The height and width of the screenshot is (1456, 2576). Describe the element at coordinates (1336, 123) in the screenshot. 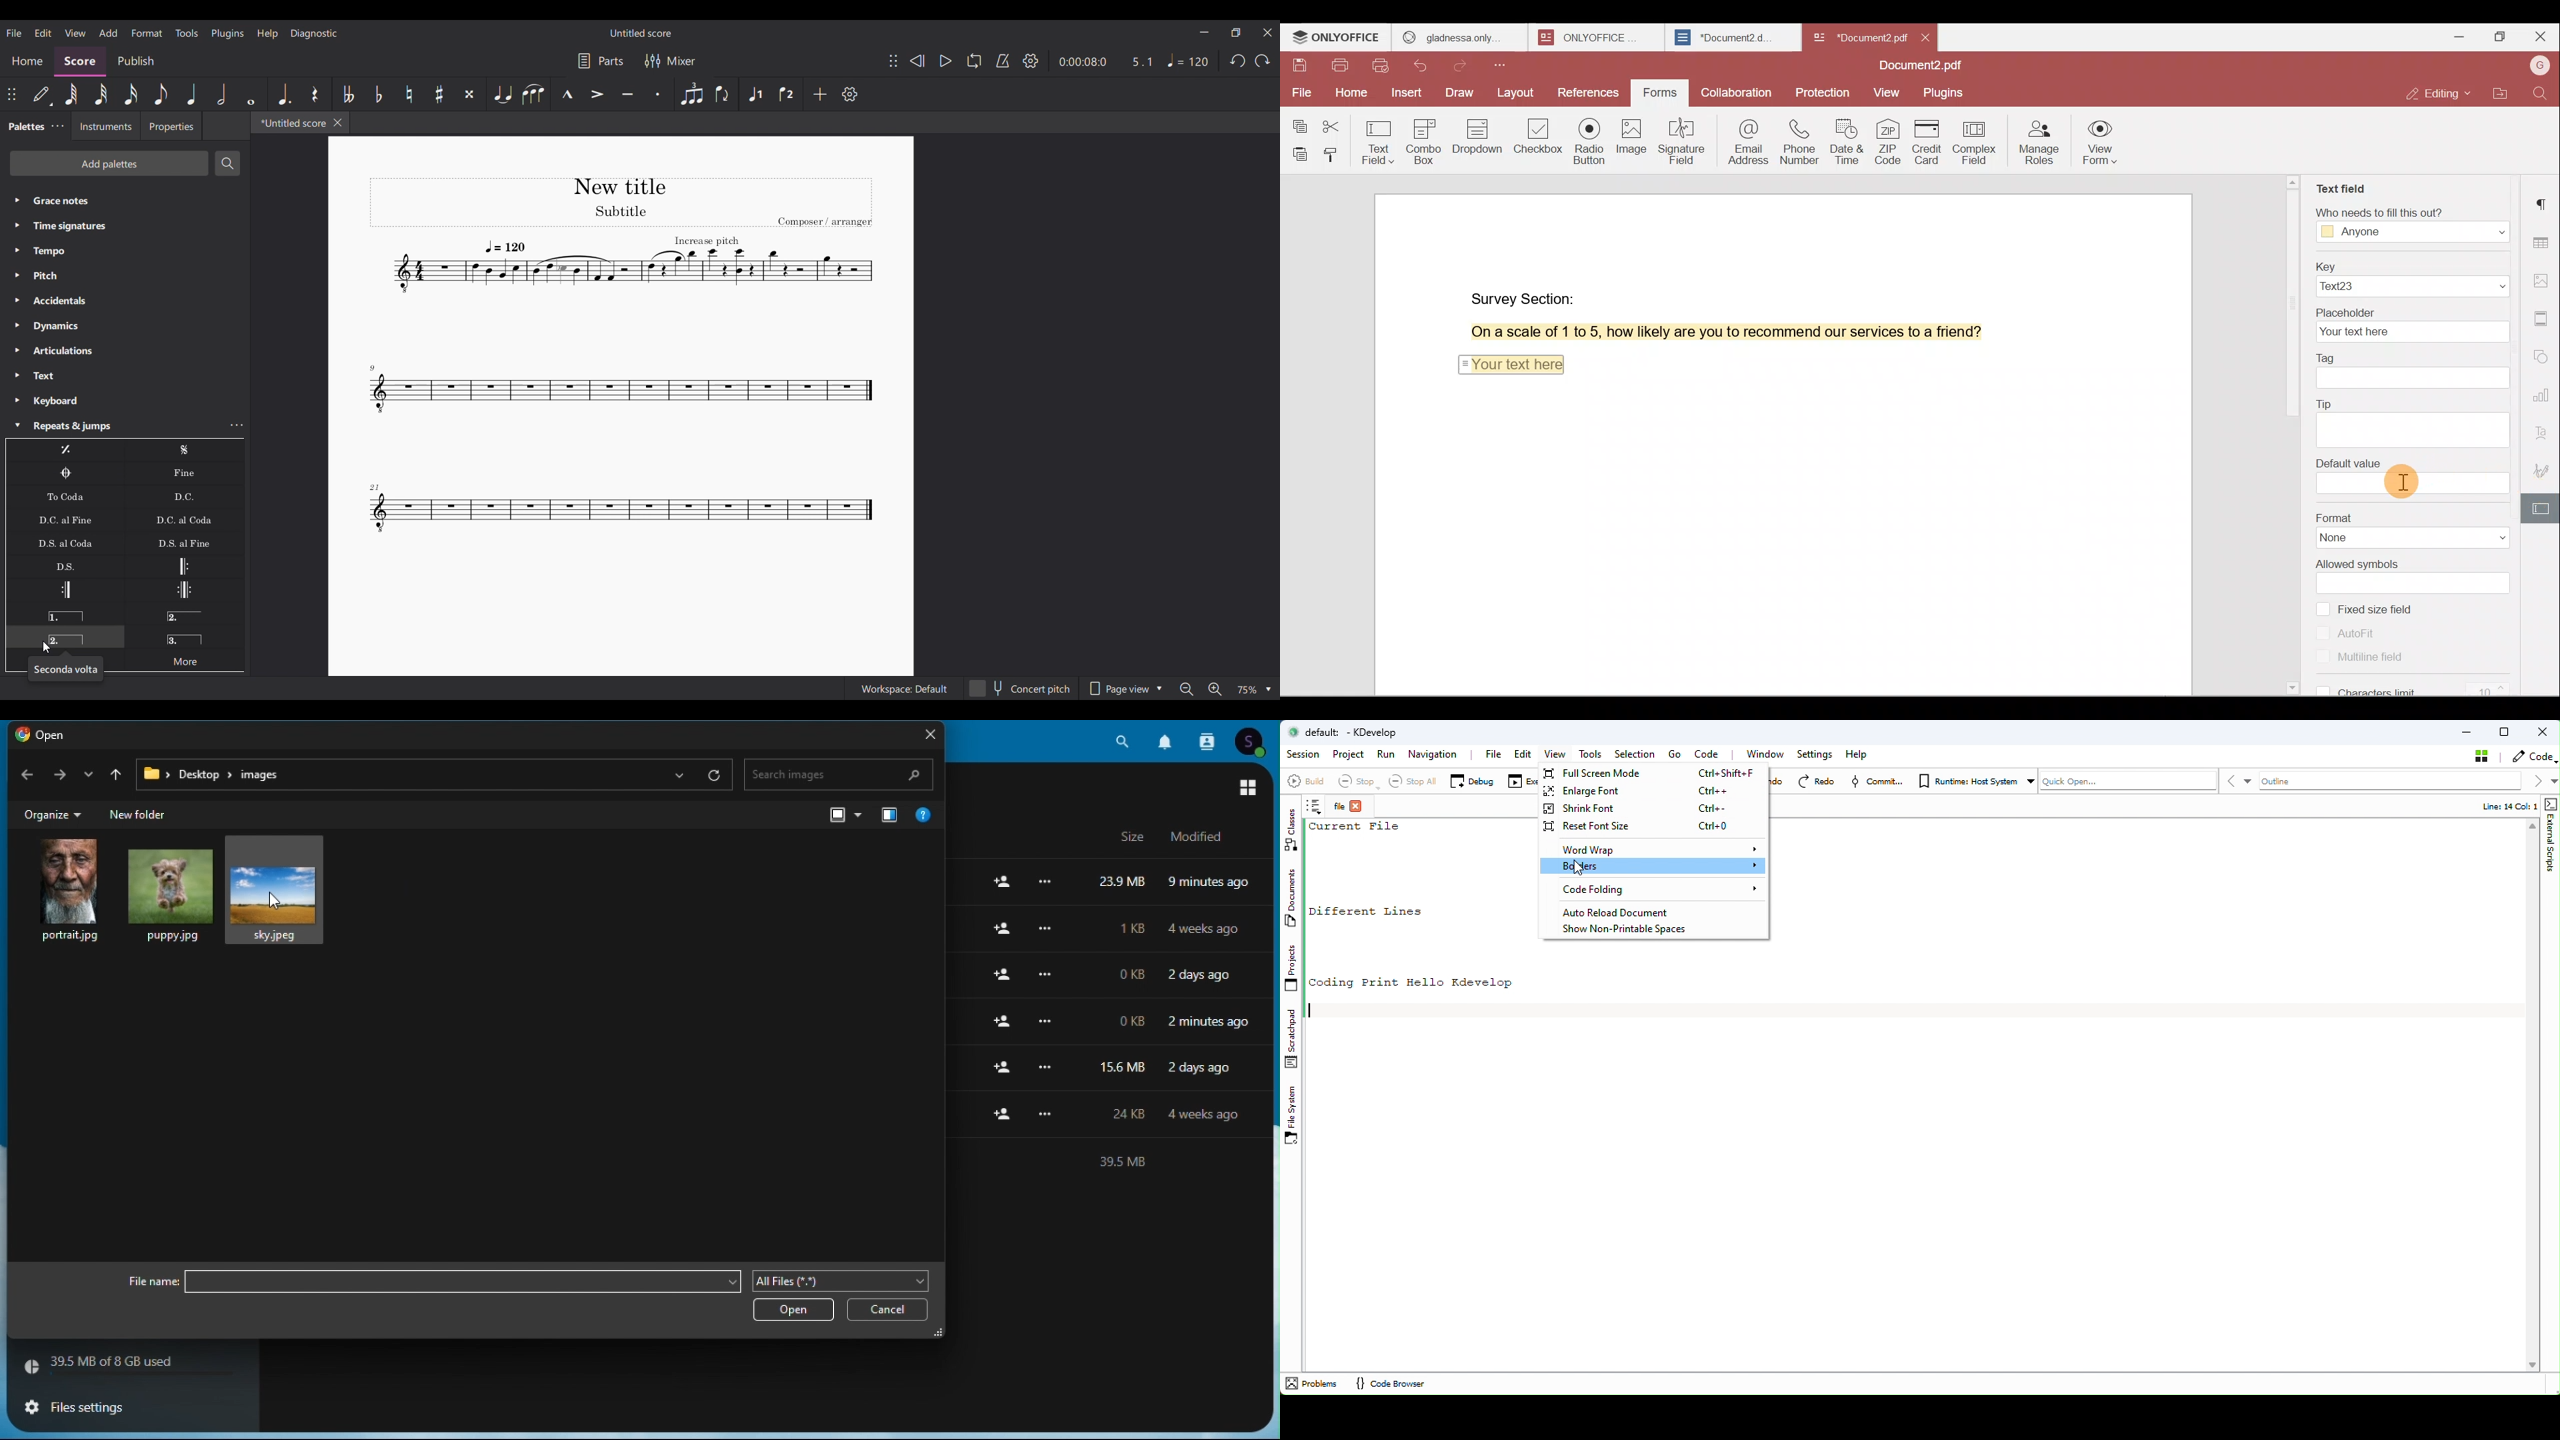

I see `Cut` at that location.